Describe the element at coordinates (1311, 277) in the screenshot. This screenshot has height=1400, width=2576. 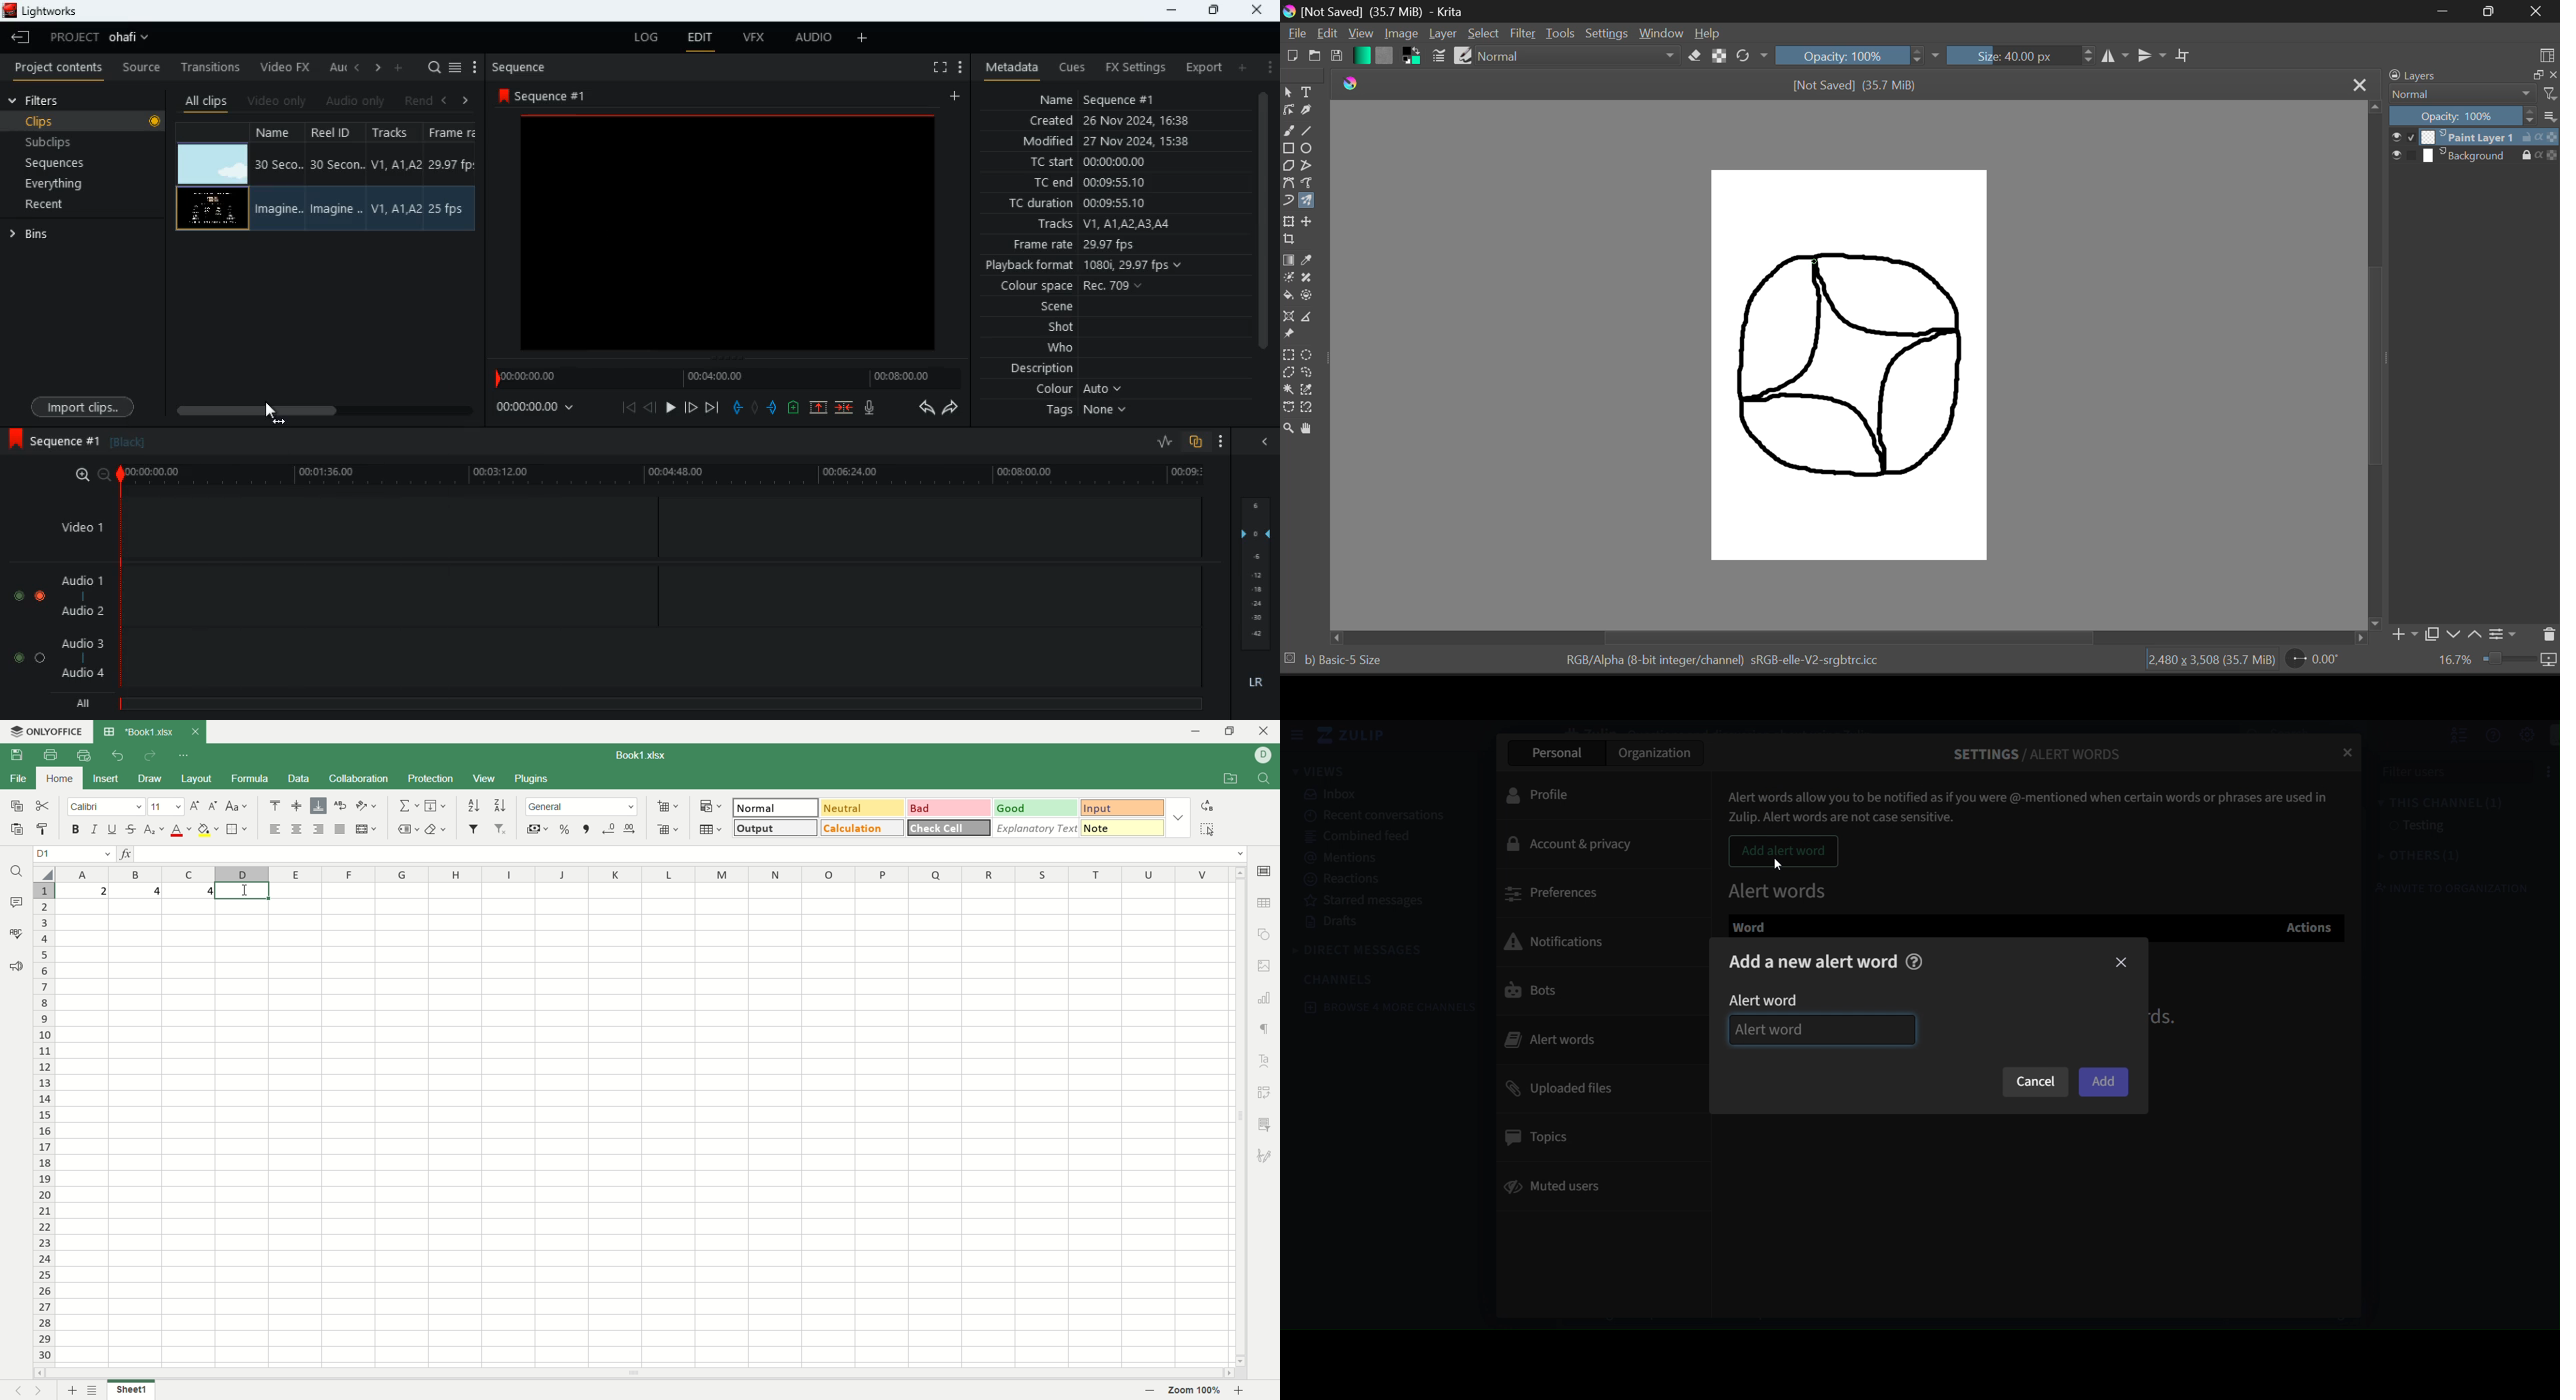
I see `Smart Patch Tool` at that location.